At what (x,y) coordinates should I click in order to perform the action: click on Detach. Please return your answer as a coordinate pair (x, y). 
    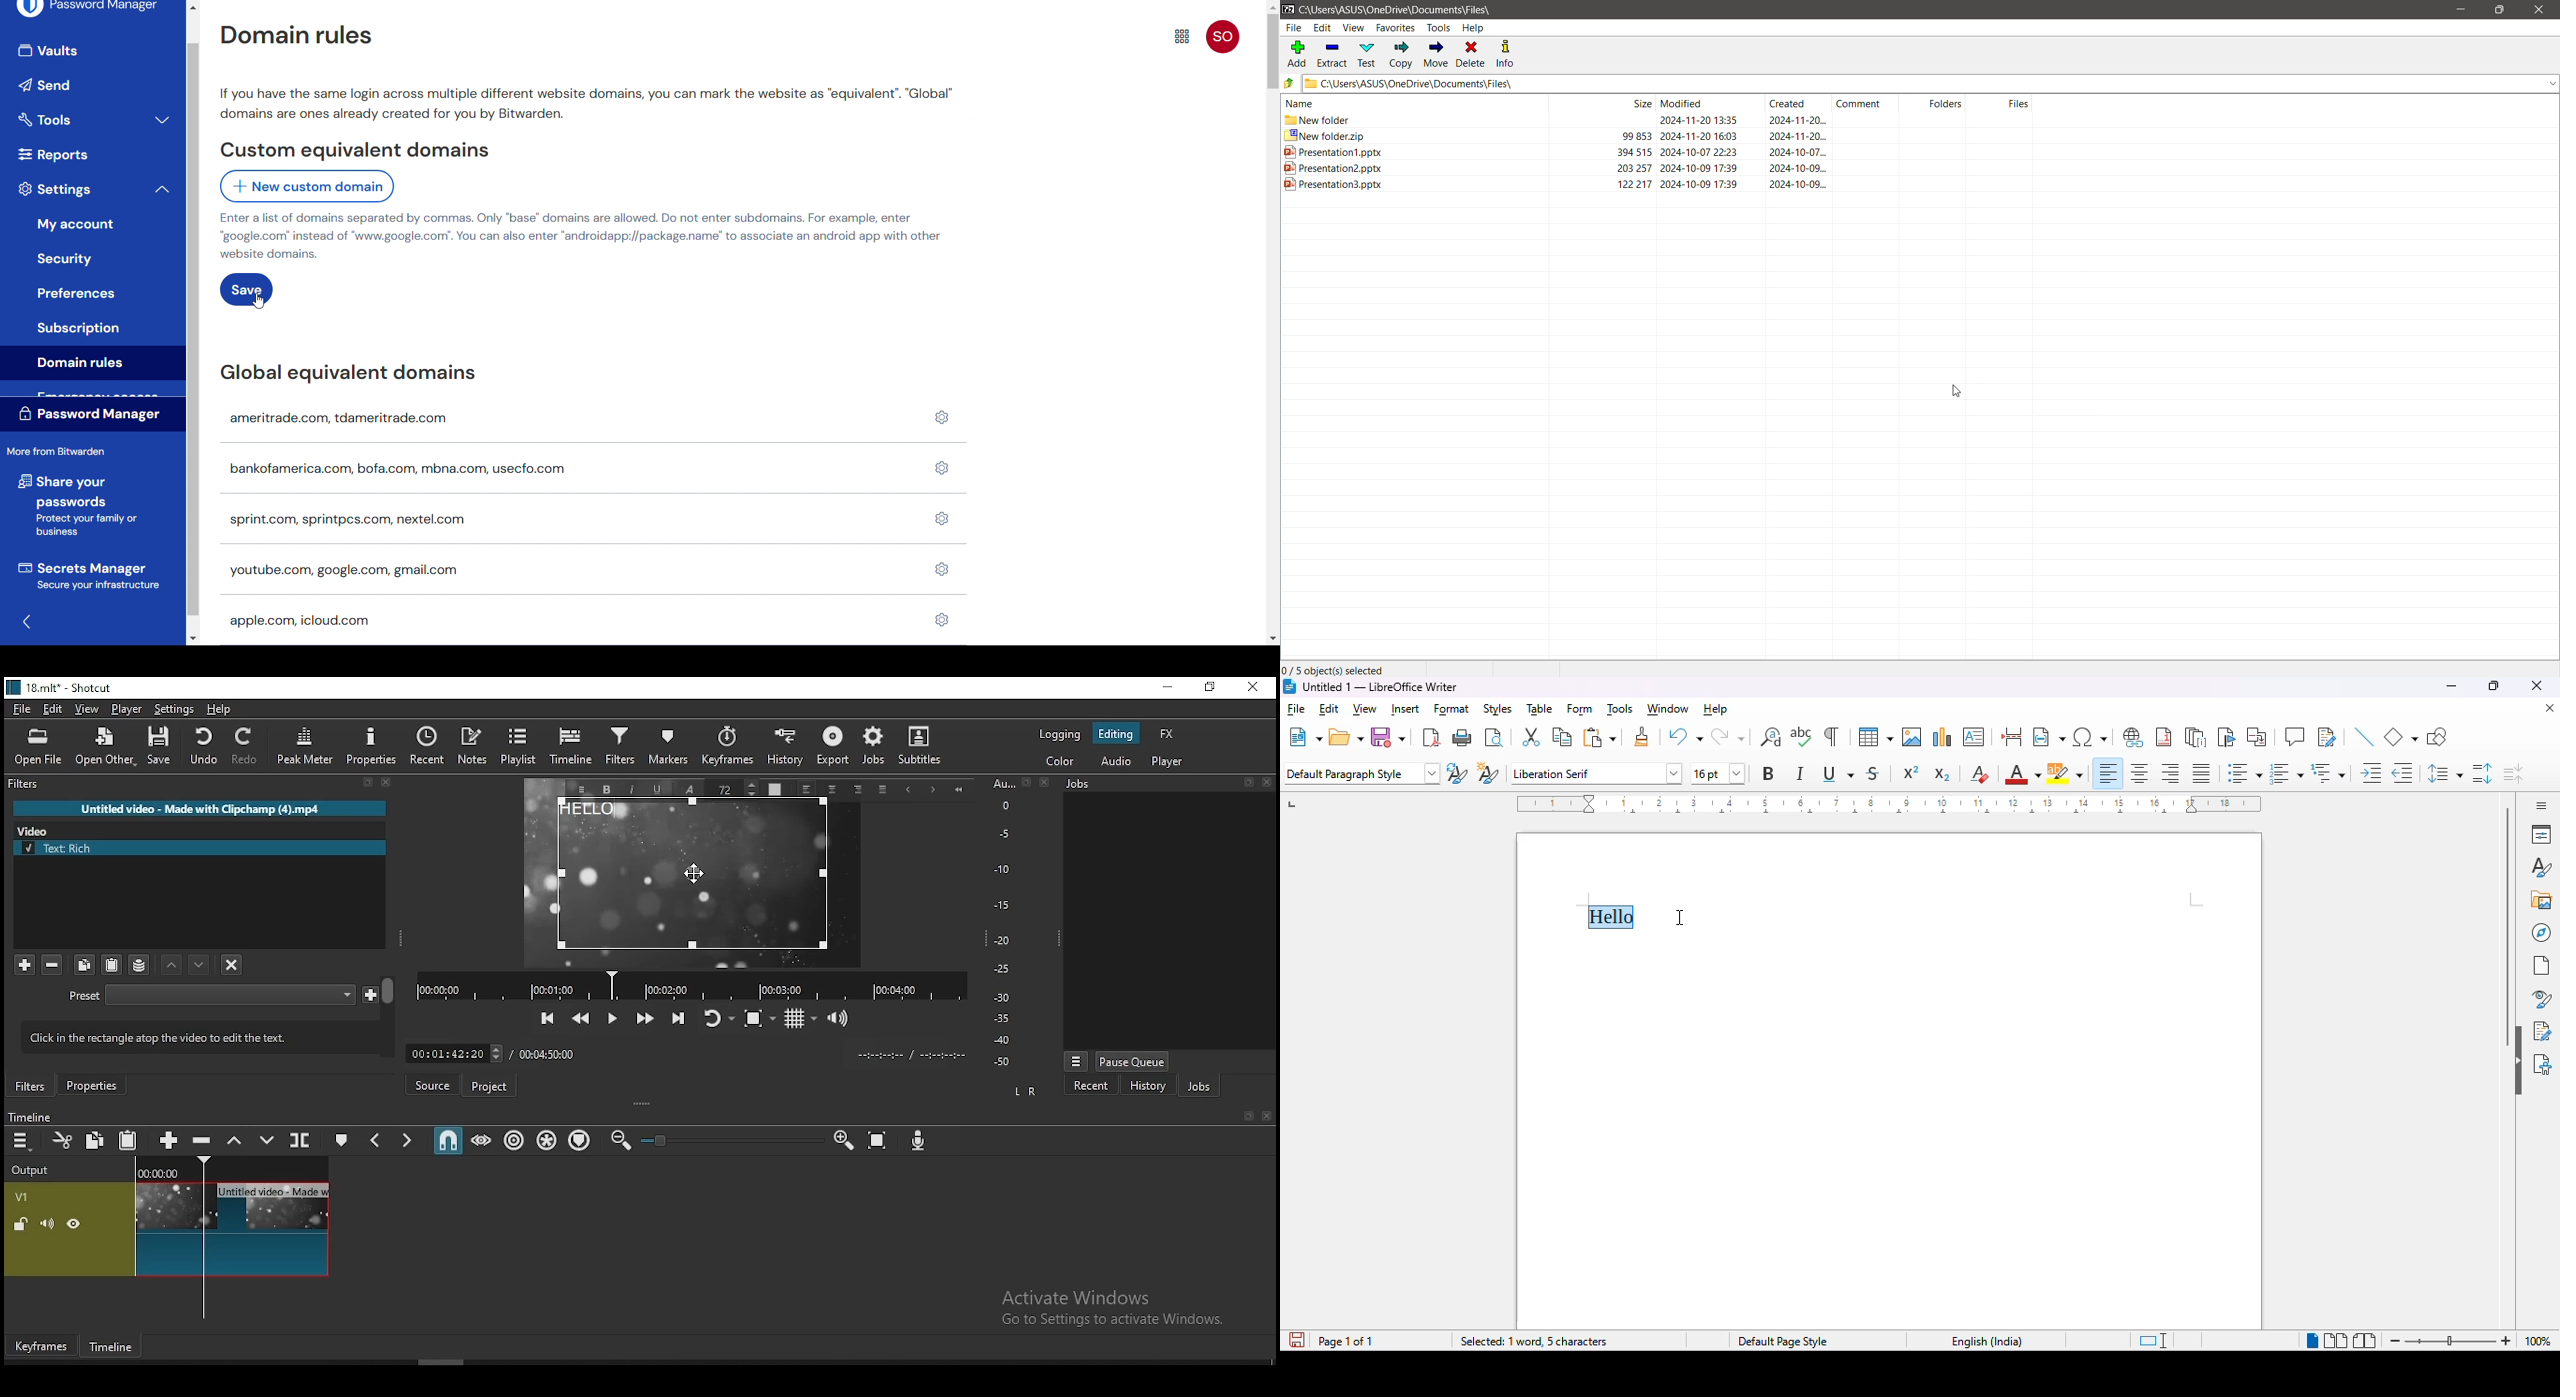
    Looking at the image, I should click on (1250, 1116).